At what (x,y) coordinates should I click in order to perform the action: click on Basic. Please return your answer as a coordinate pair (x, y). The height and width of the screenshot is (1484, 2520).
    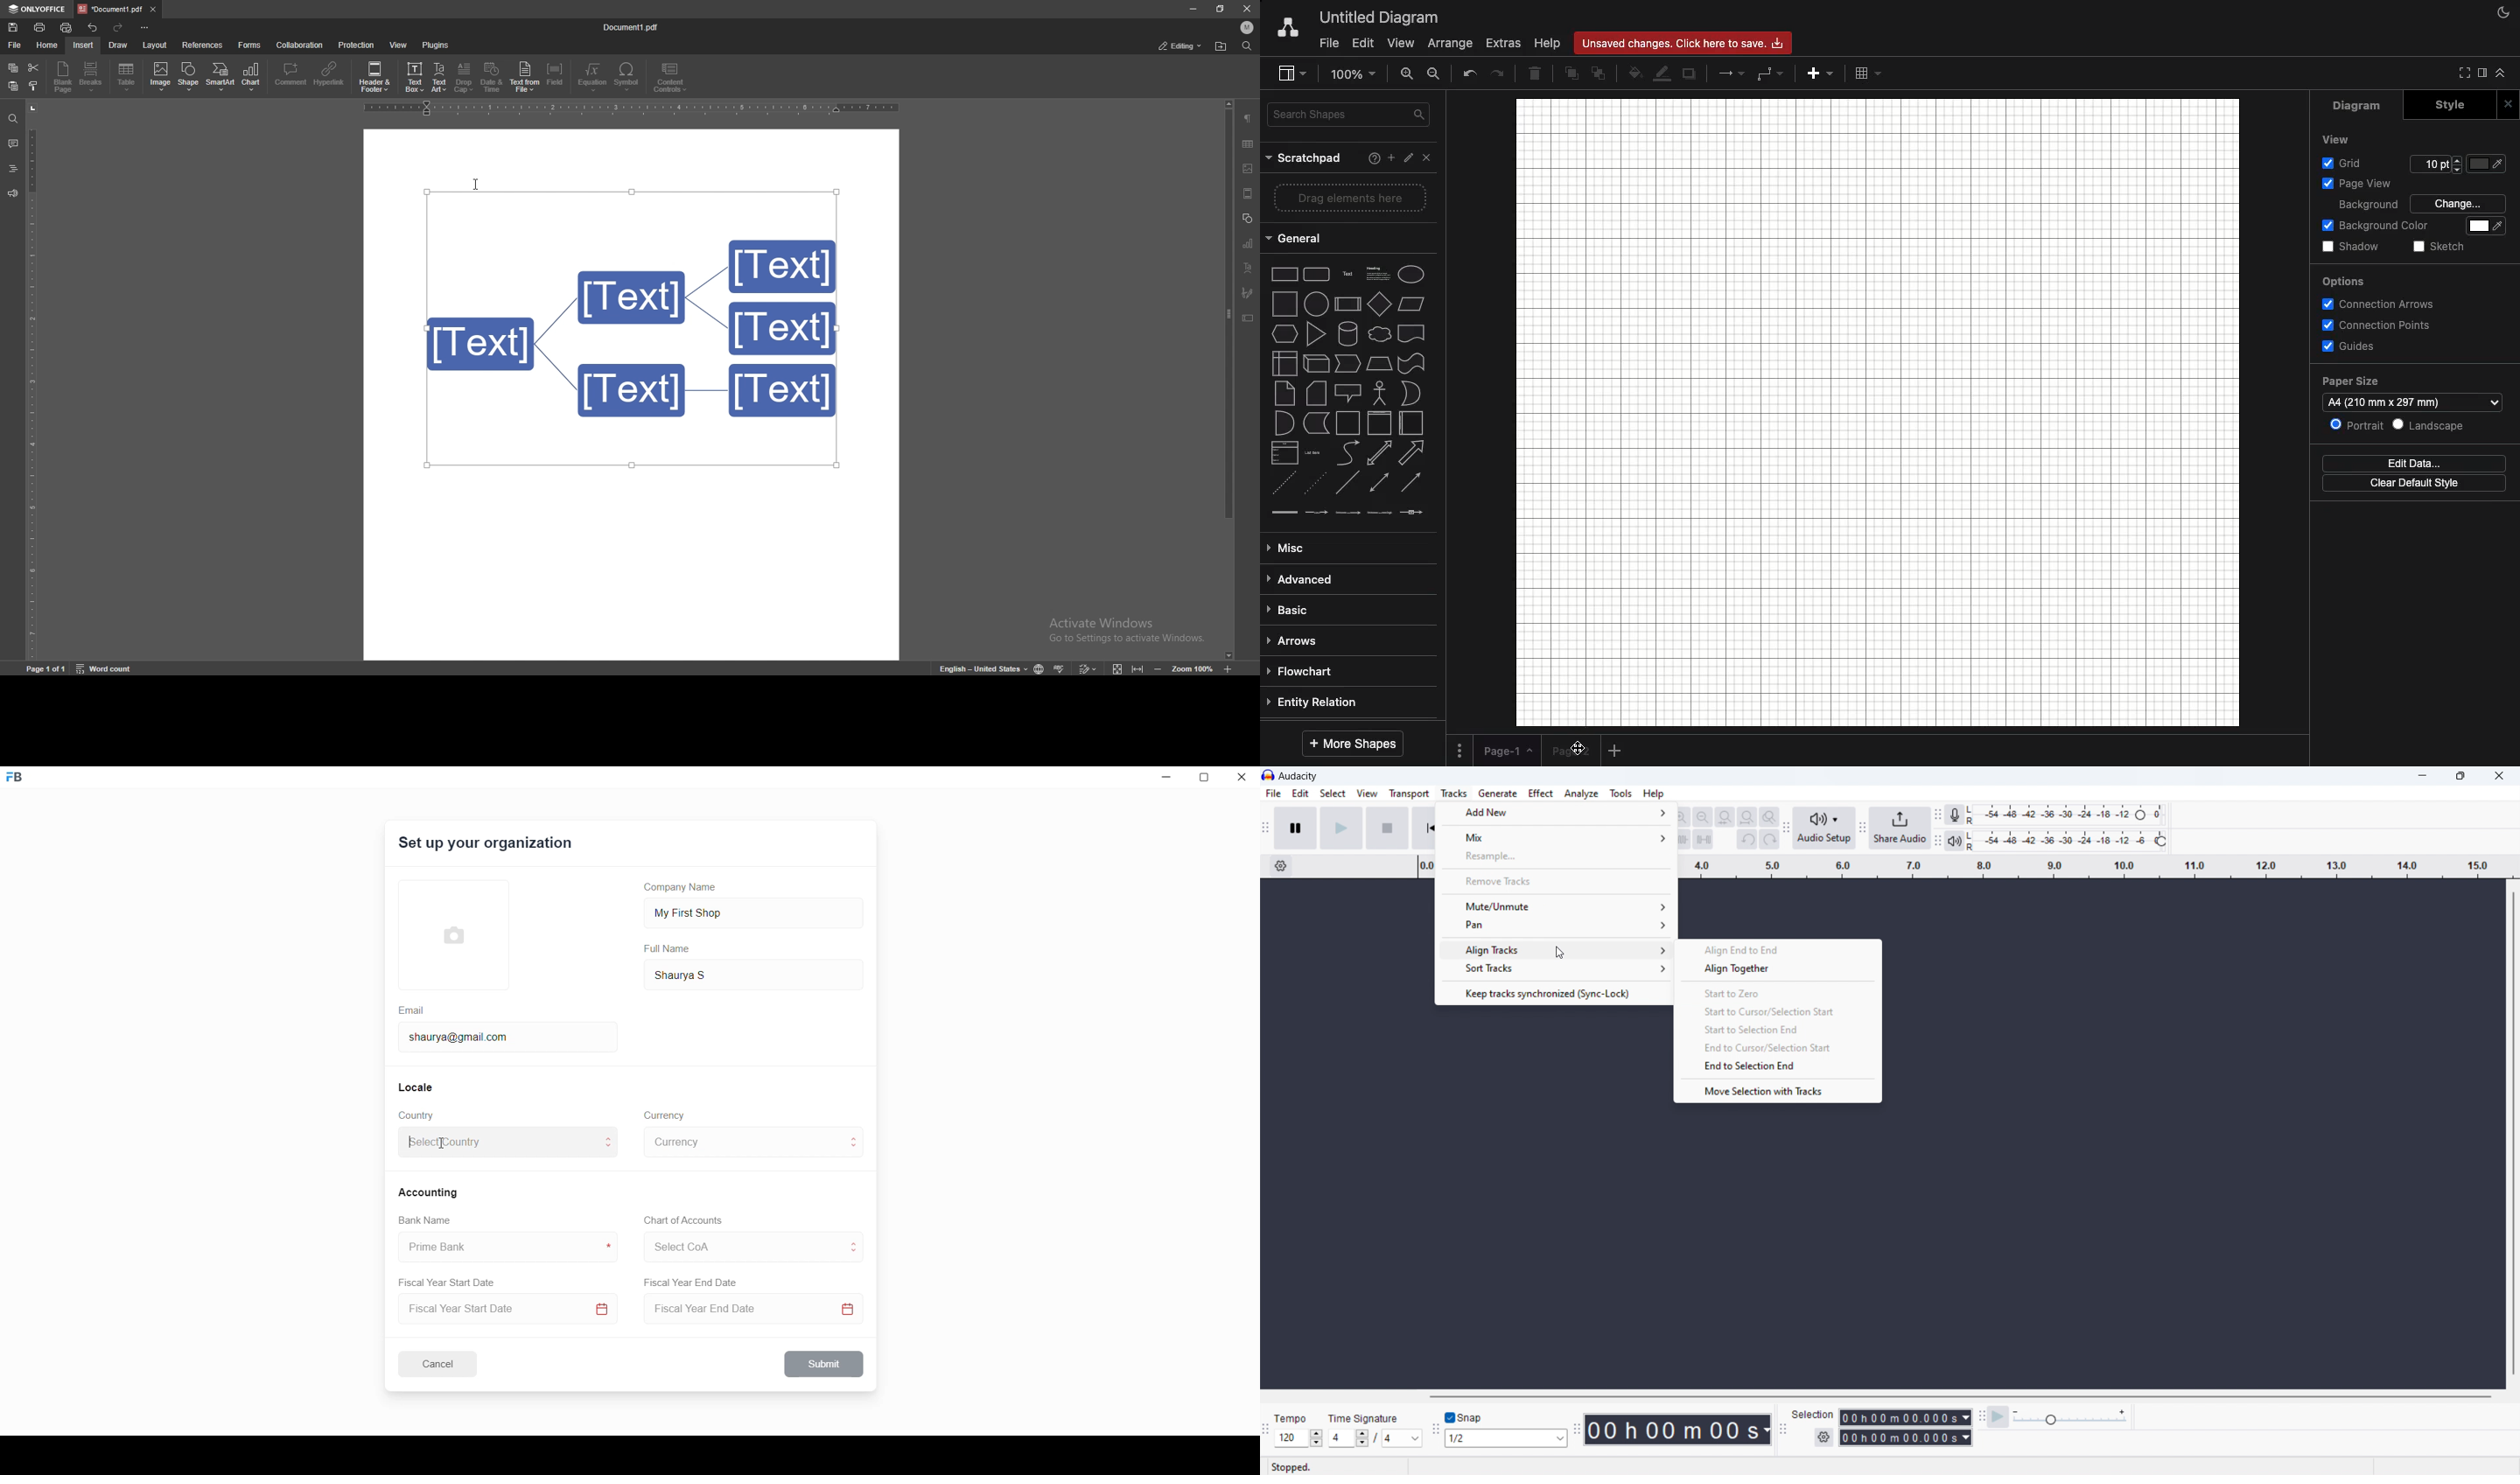
    Looking at the image, I should click on (1298, 611).